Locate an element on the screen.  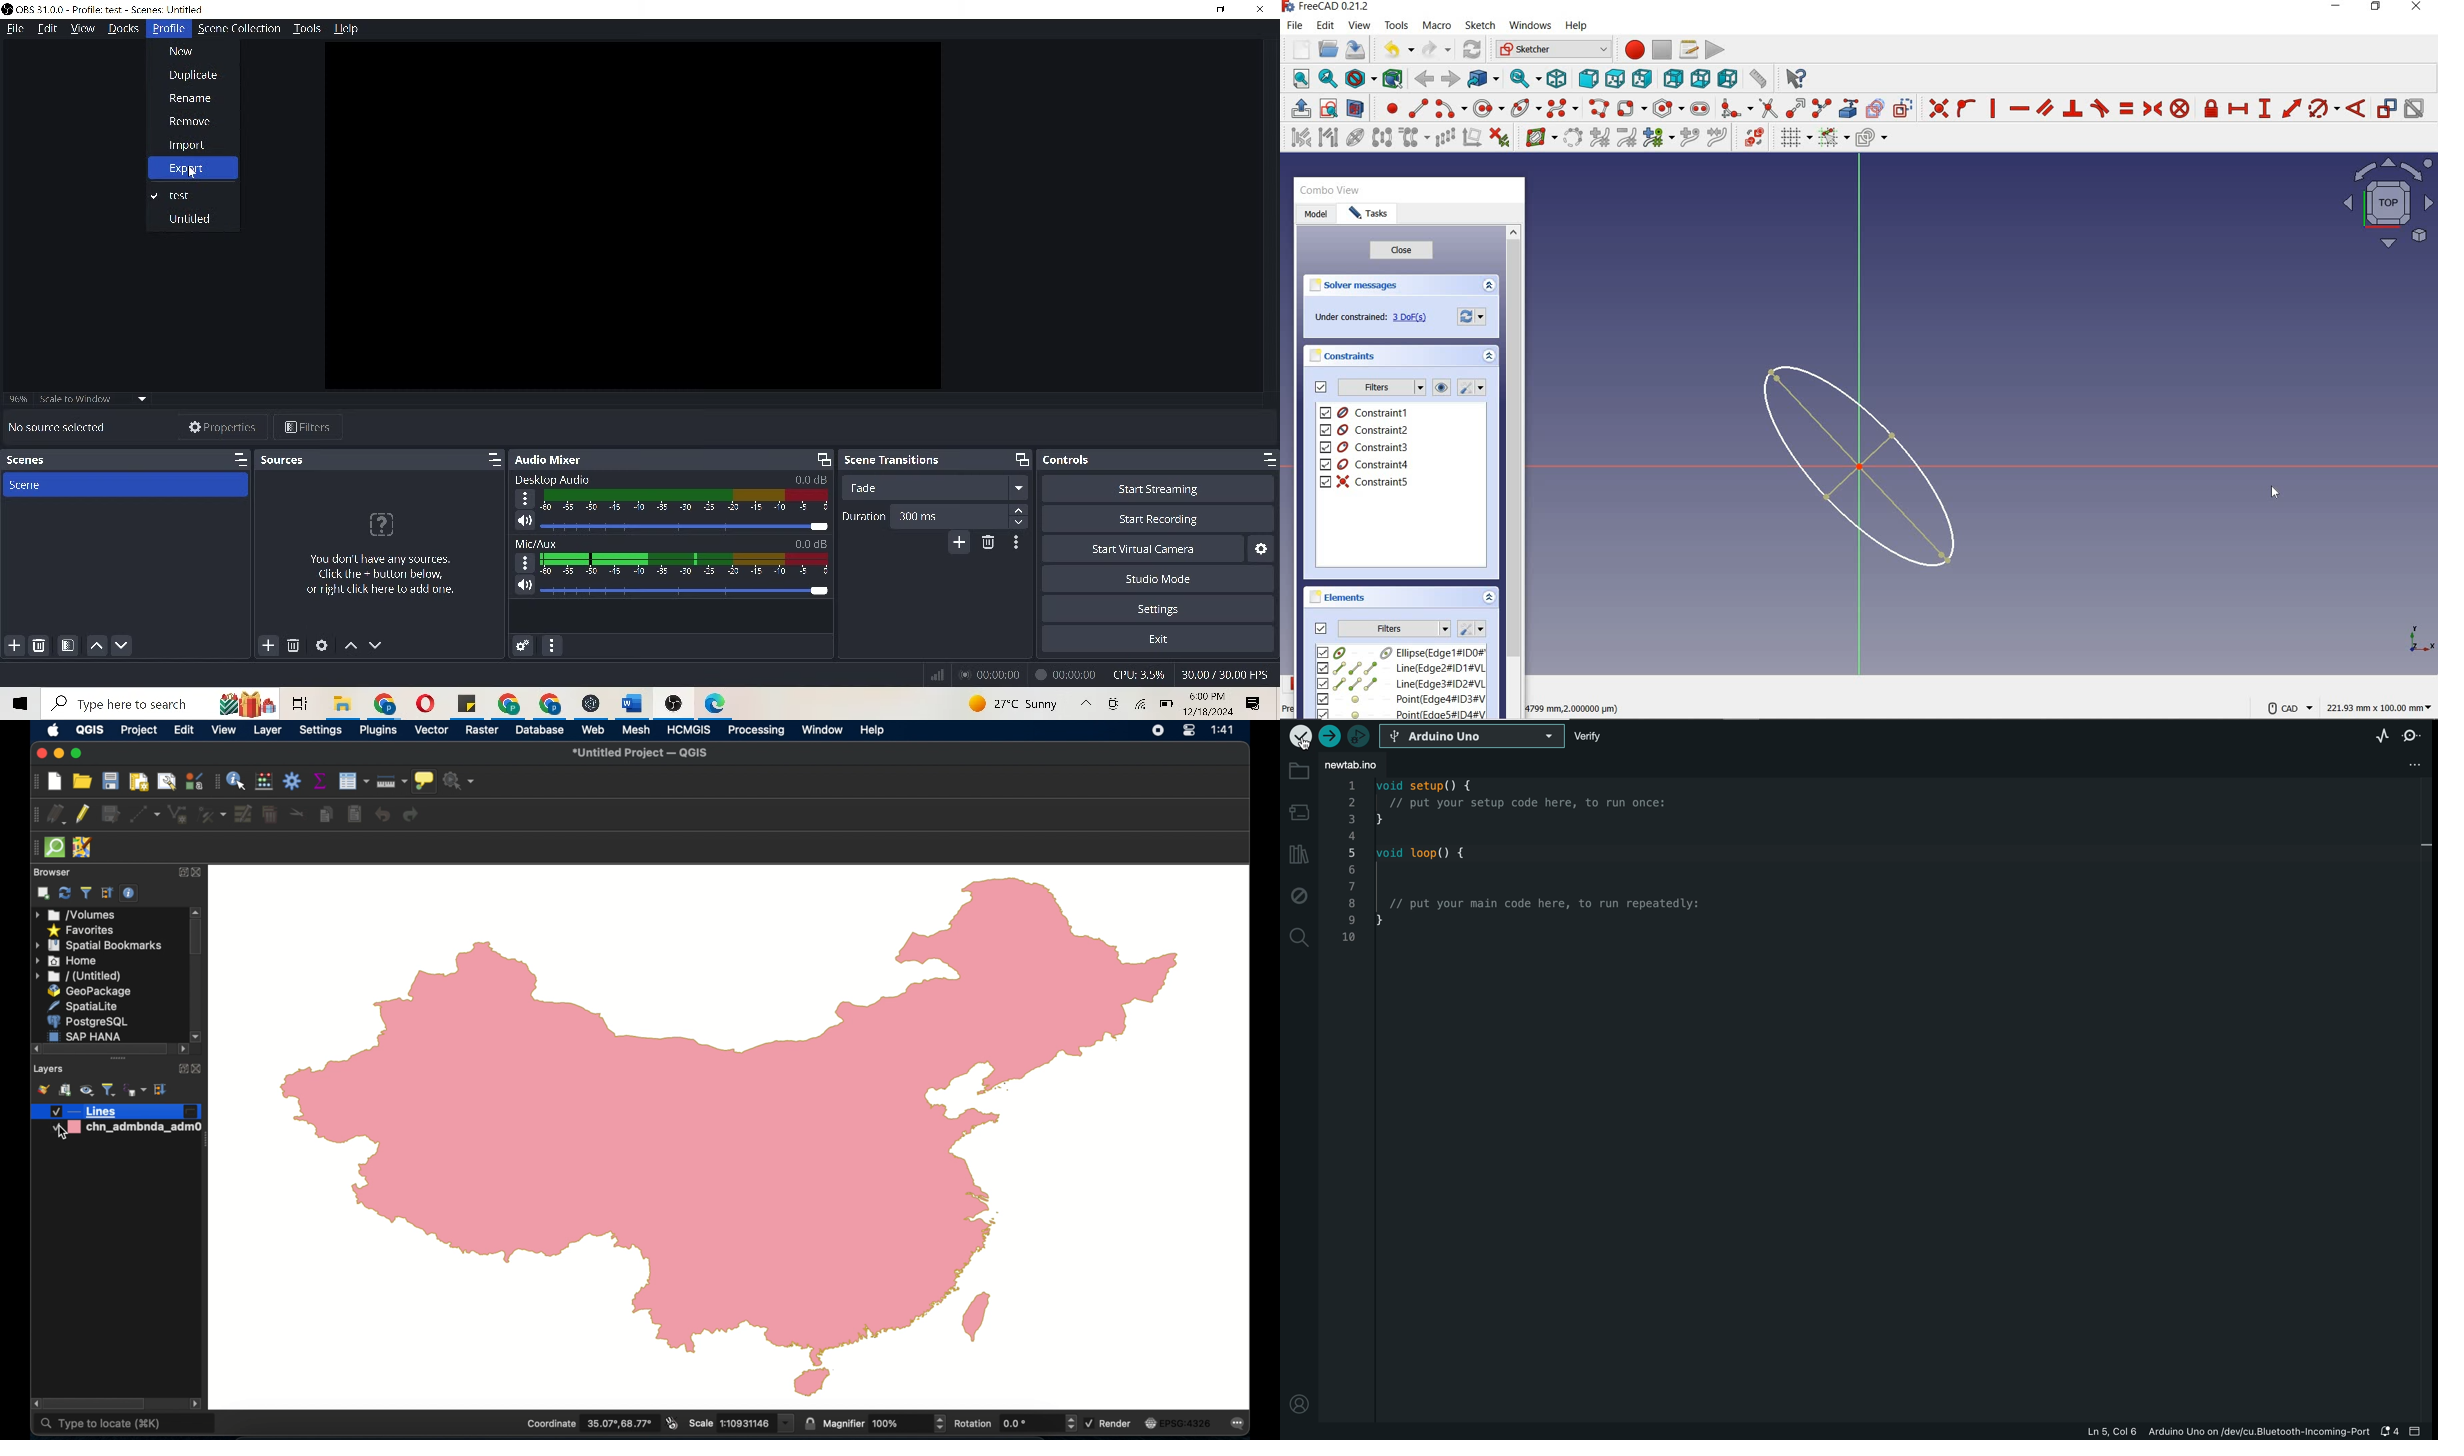
fit all is located at coordinates (1297, 80).